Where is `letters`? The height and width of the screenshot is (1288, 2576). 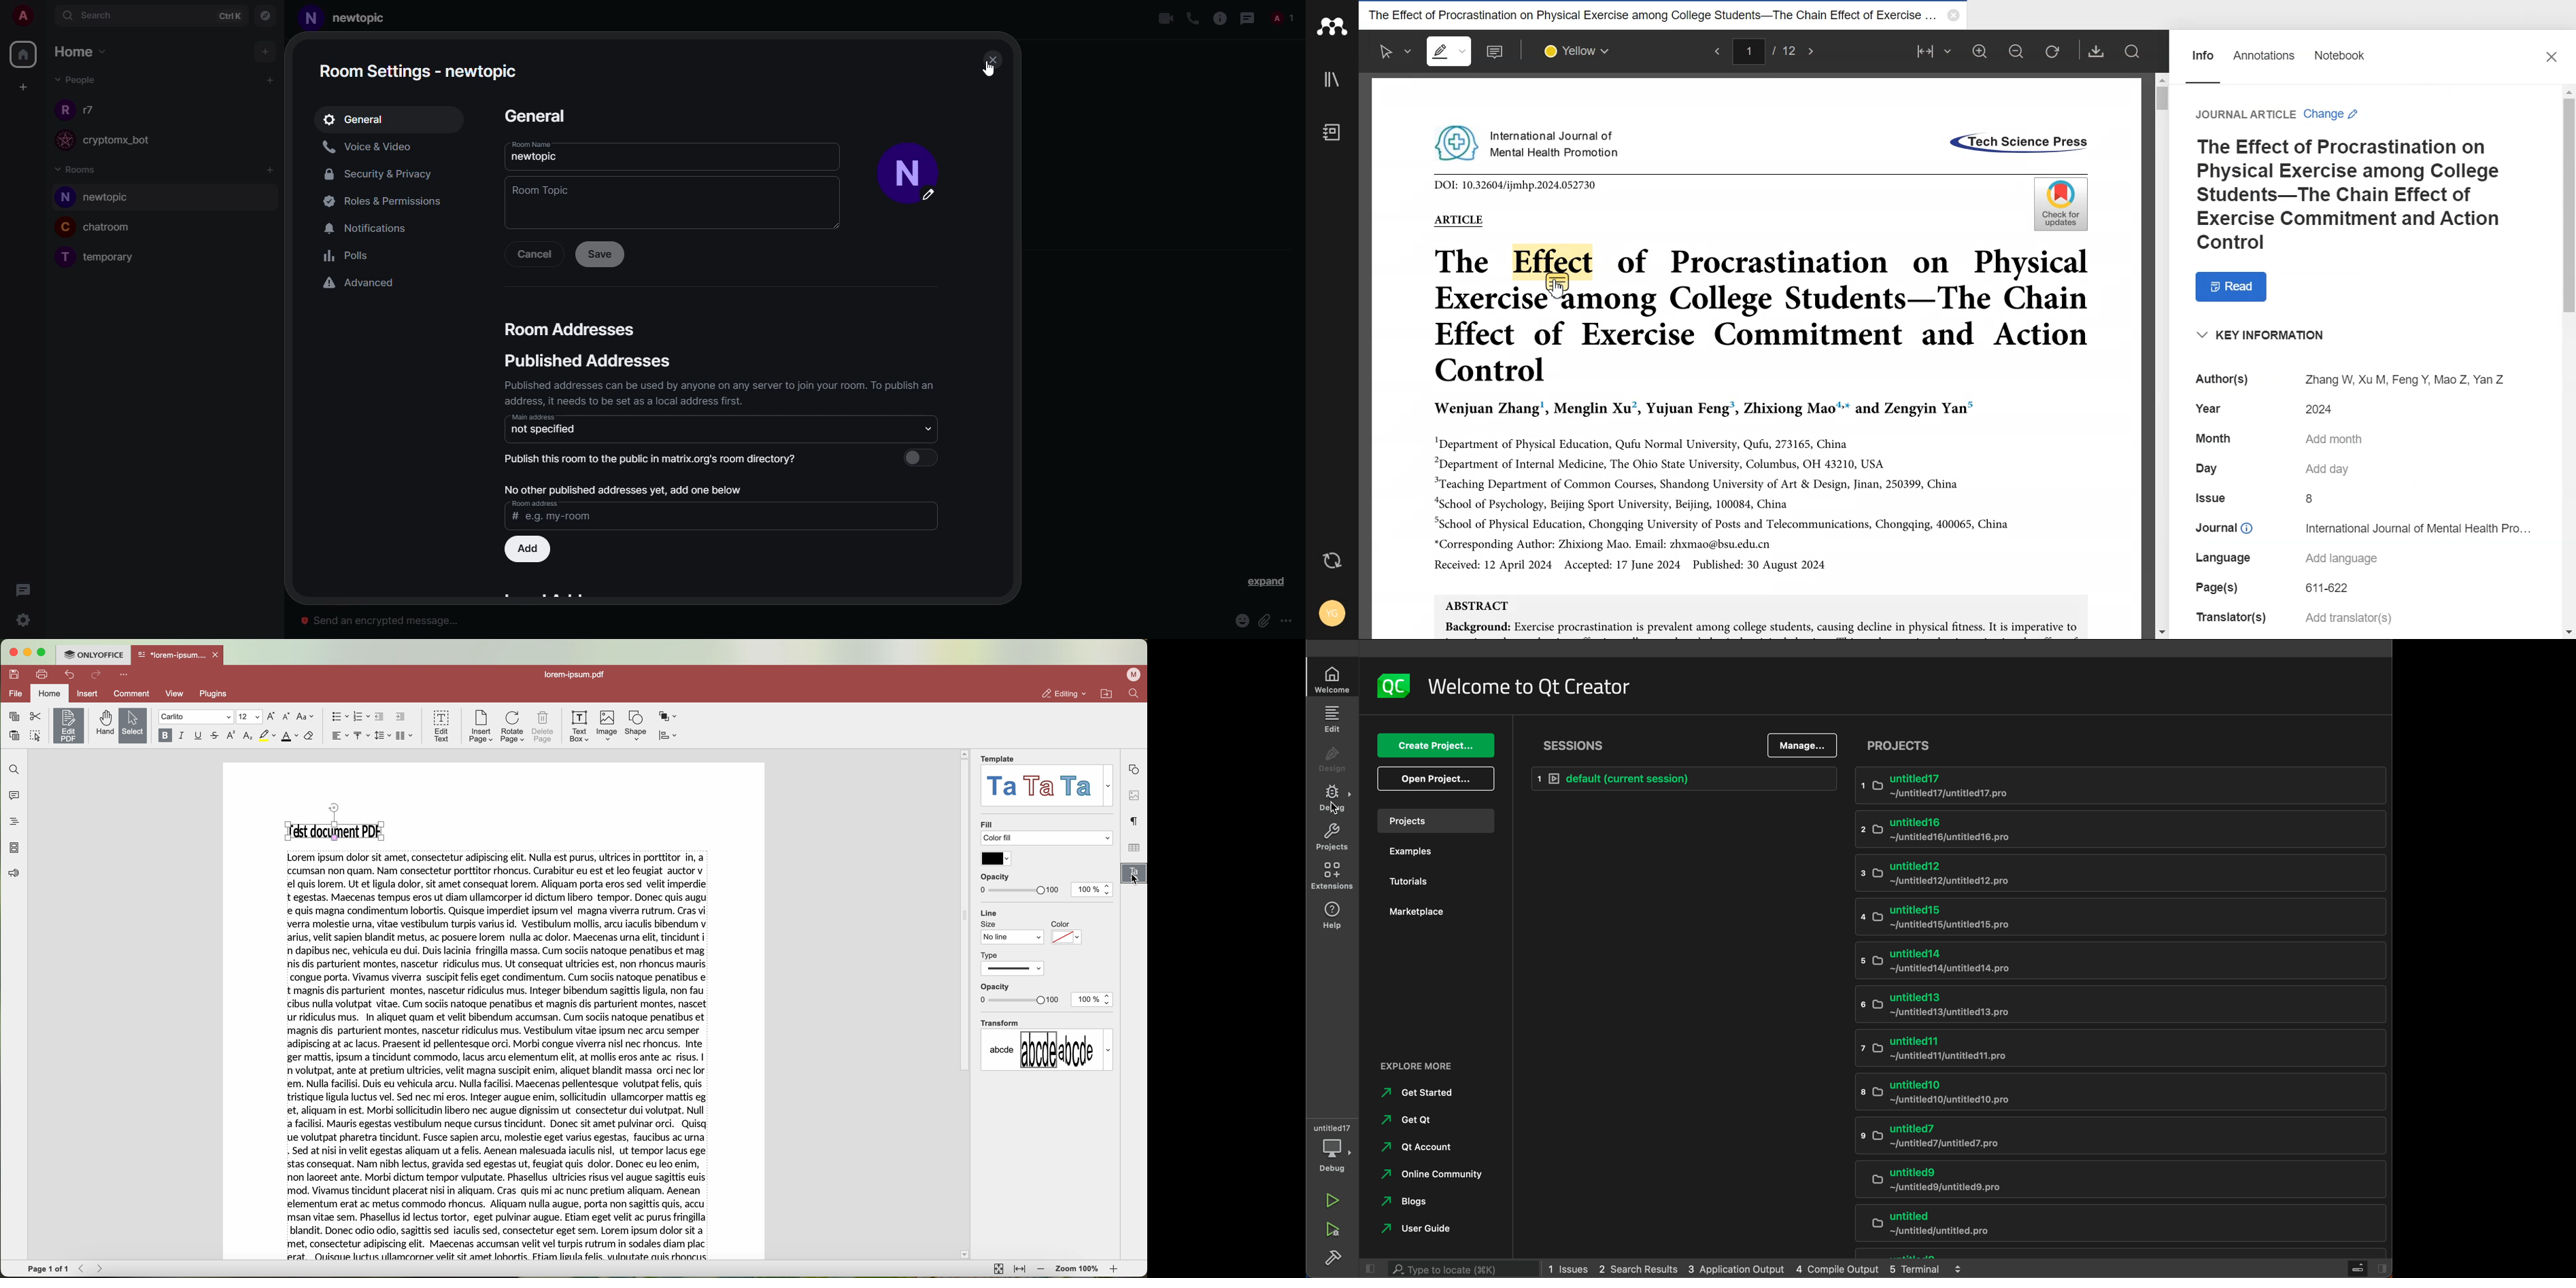
letters is located at coordinates (1048, 786).